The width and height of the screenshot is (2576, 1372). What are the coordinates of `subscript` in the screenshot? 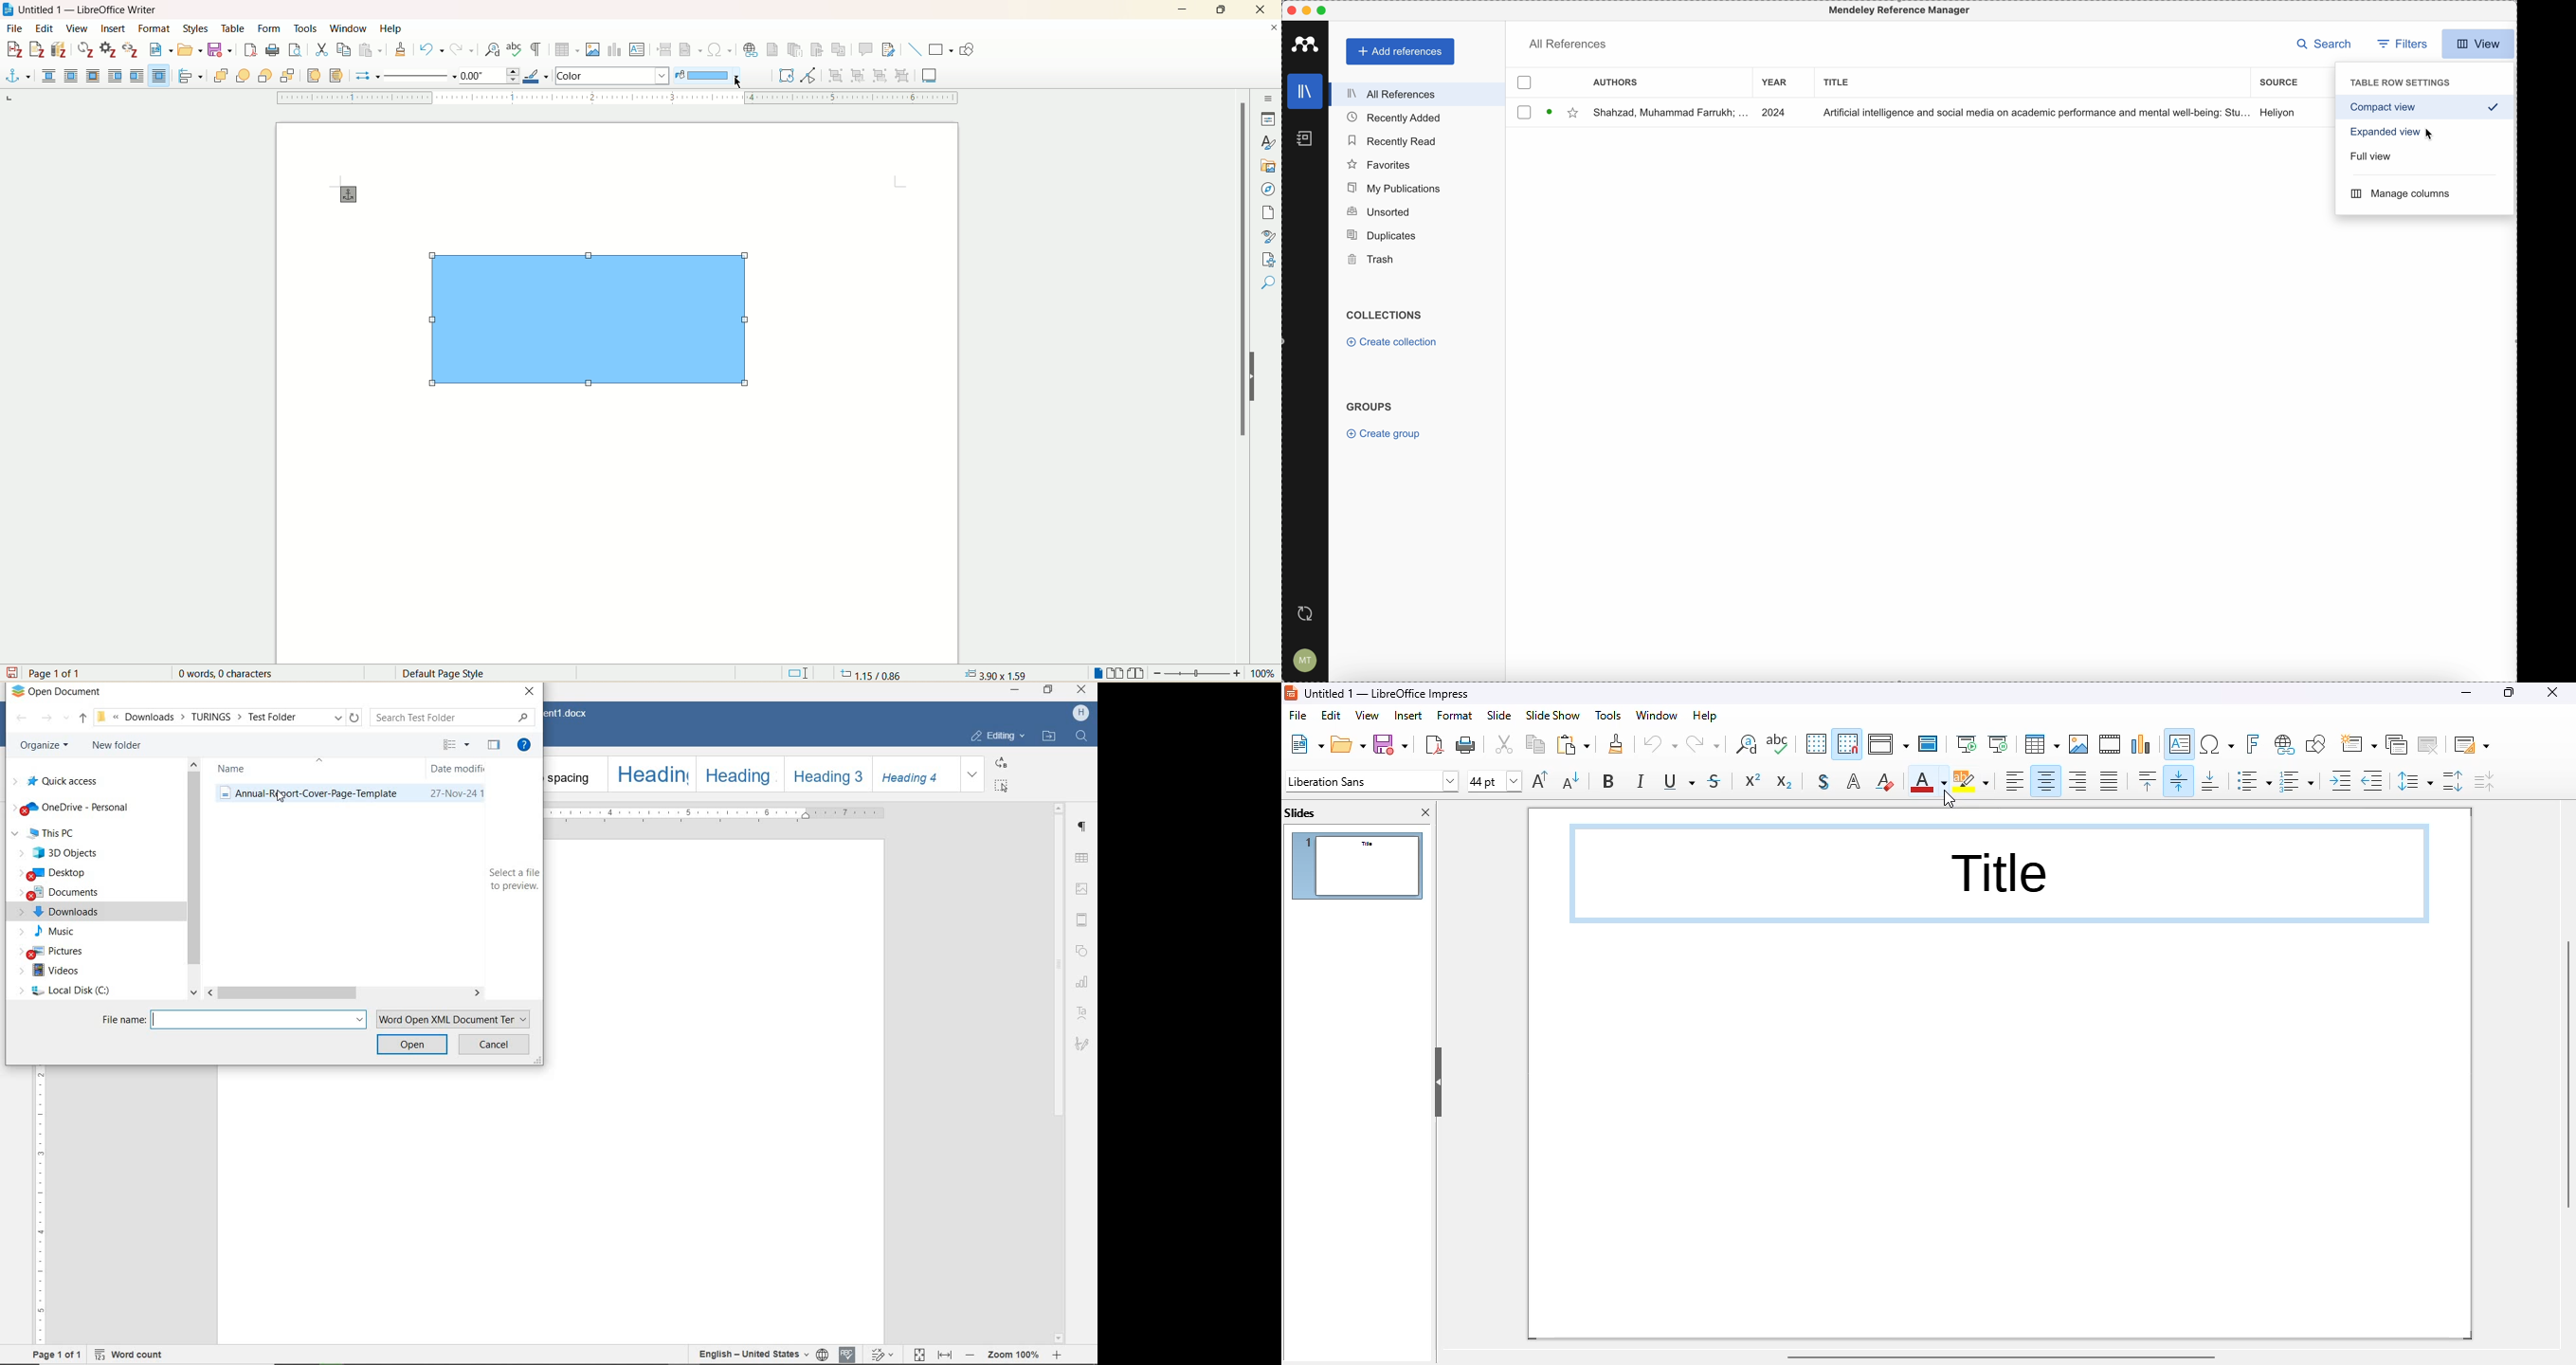 It's located at (1783, 781).